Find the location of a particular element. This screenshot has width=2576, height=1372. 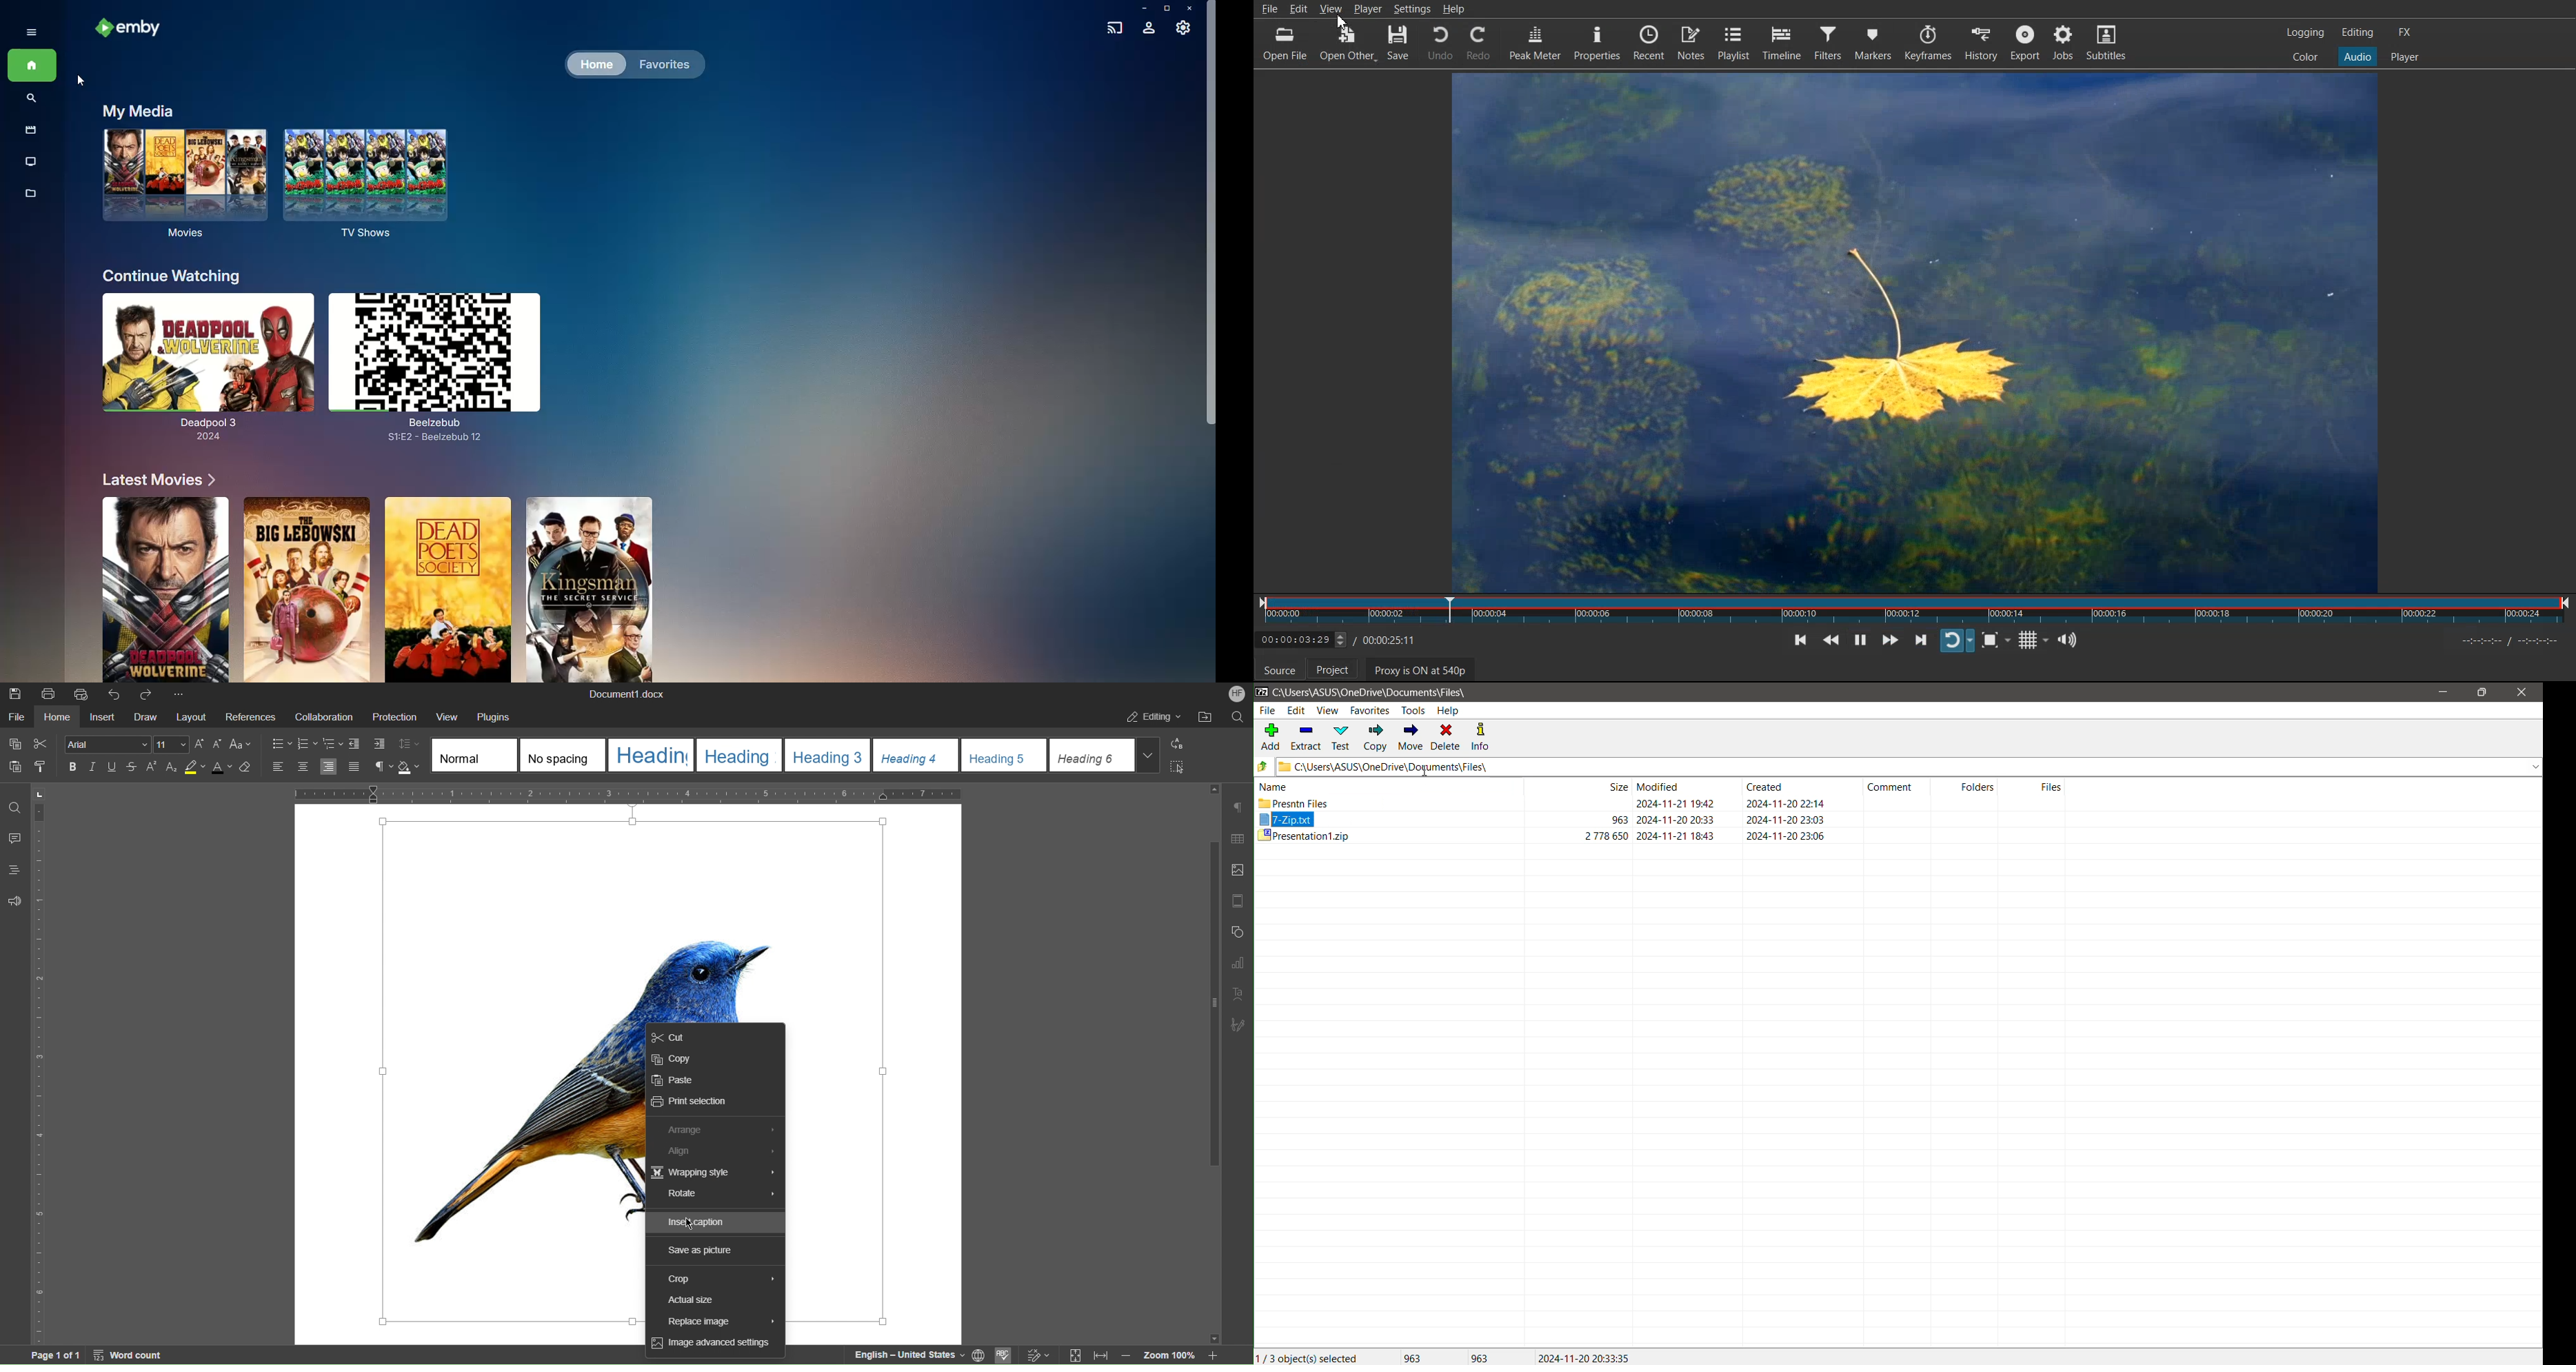

Protection is located at coordinates (394, 718).